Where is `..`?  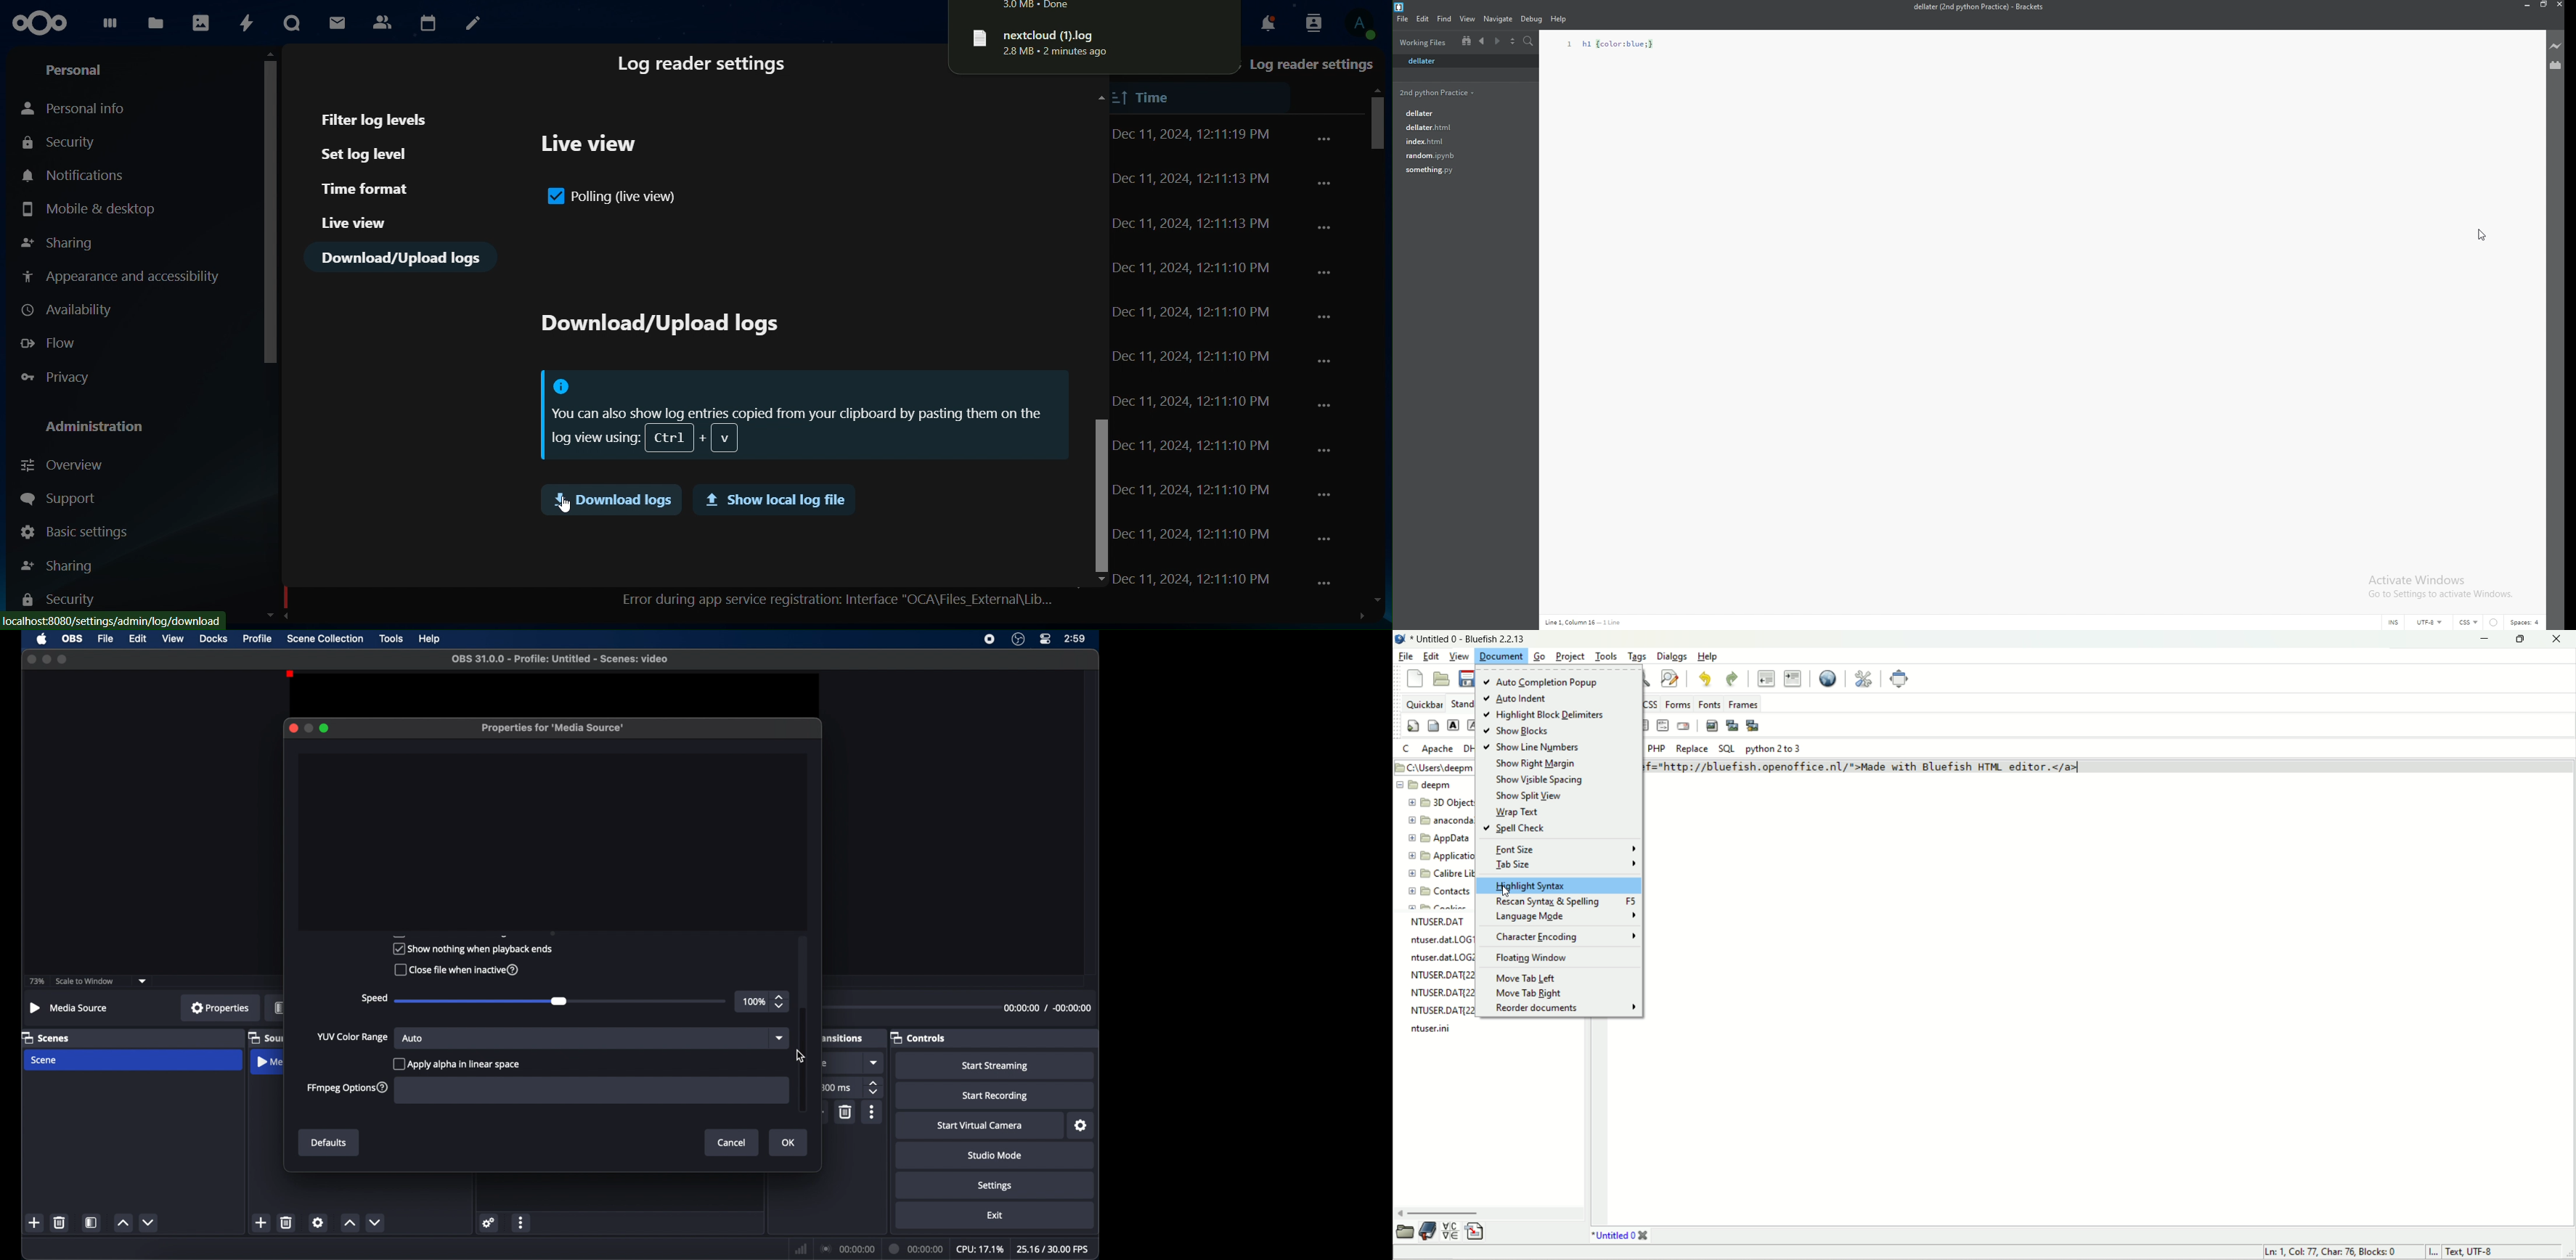 .. is located at coordinates (1324, 139).